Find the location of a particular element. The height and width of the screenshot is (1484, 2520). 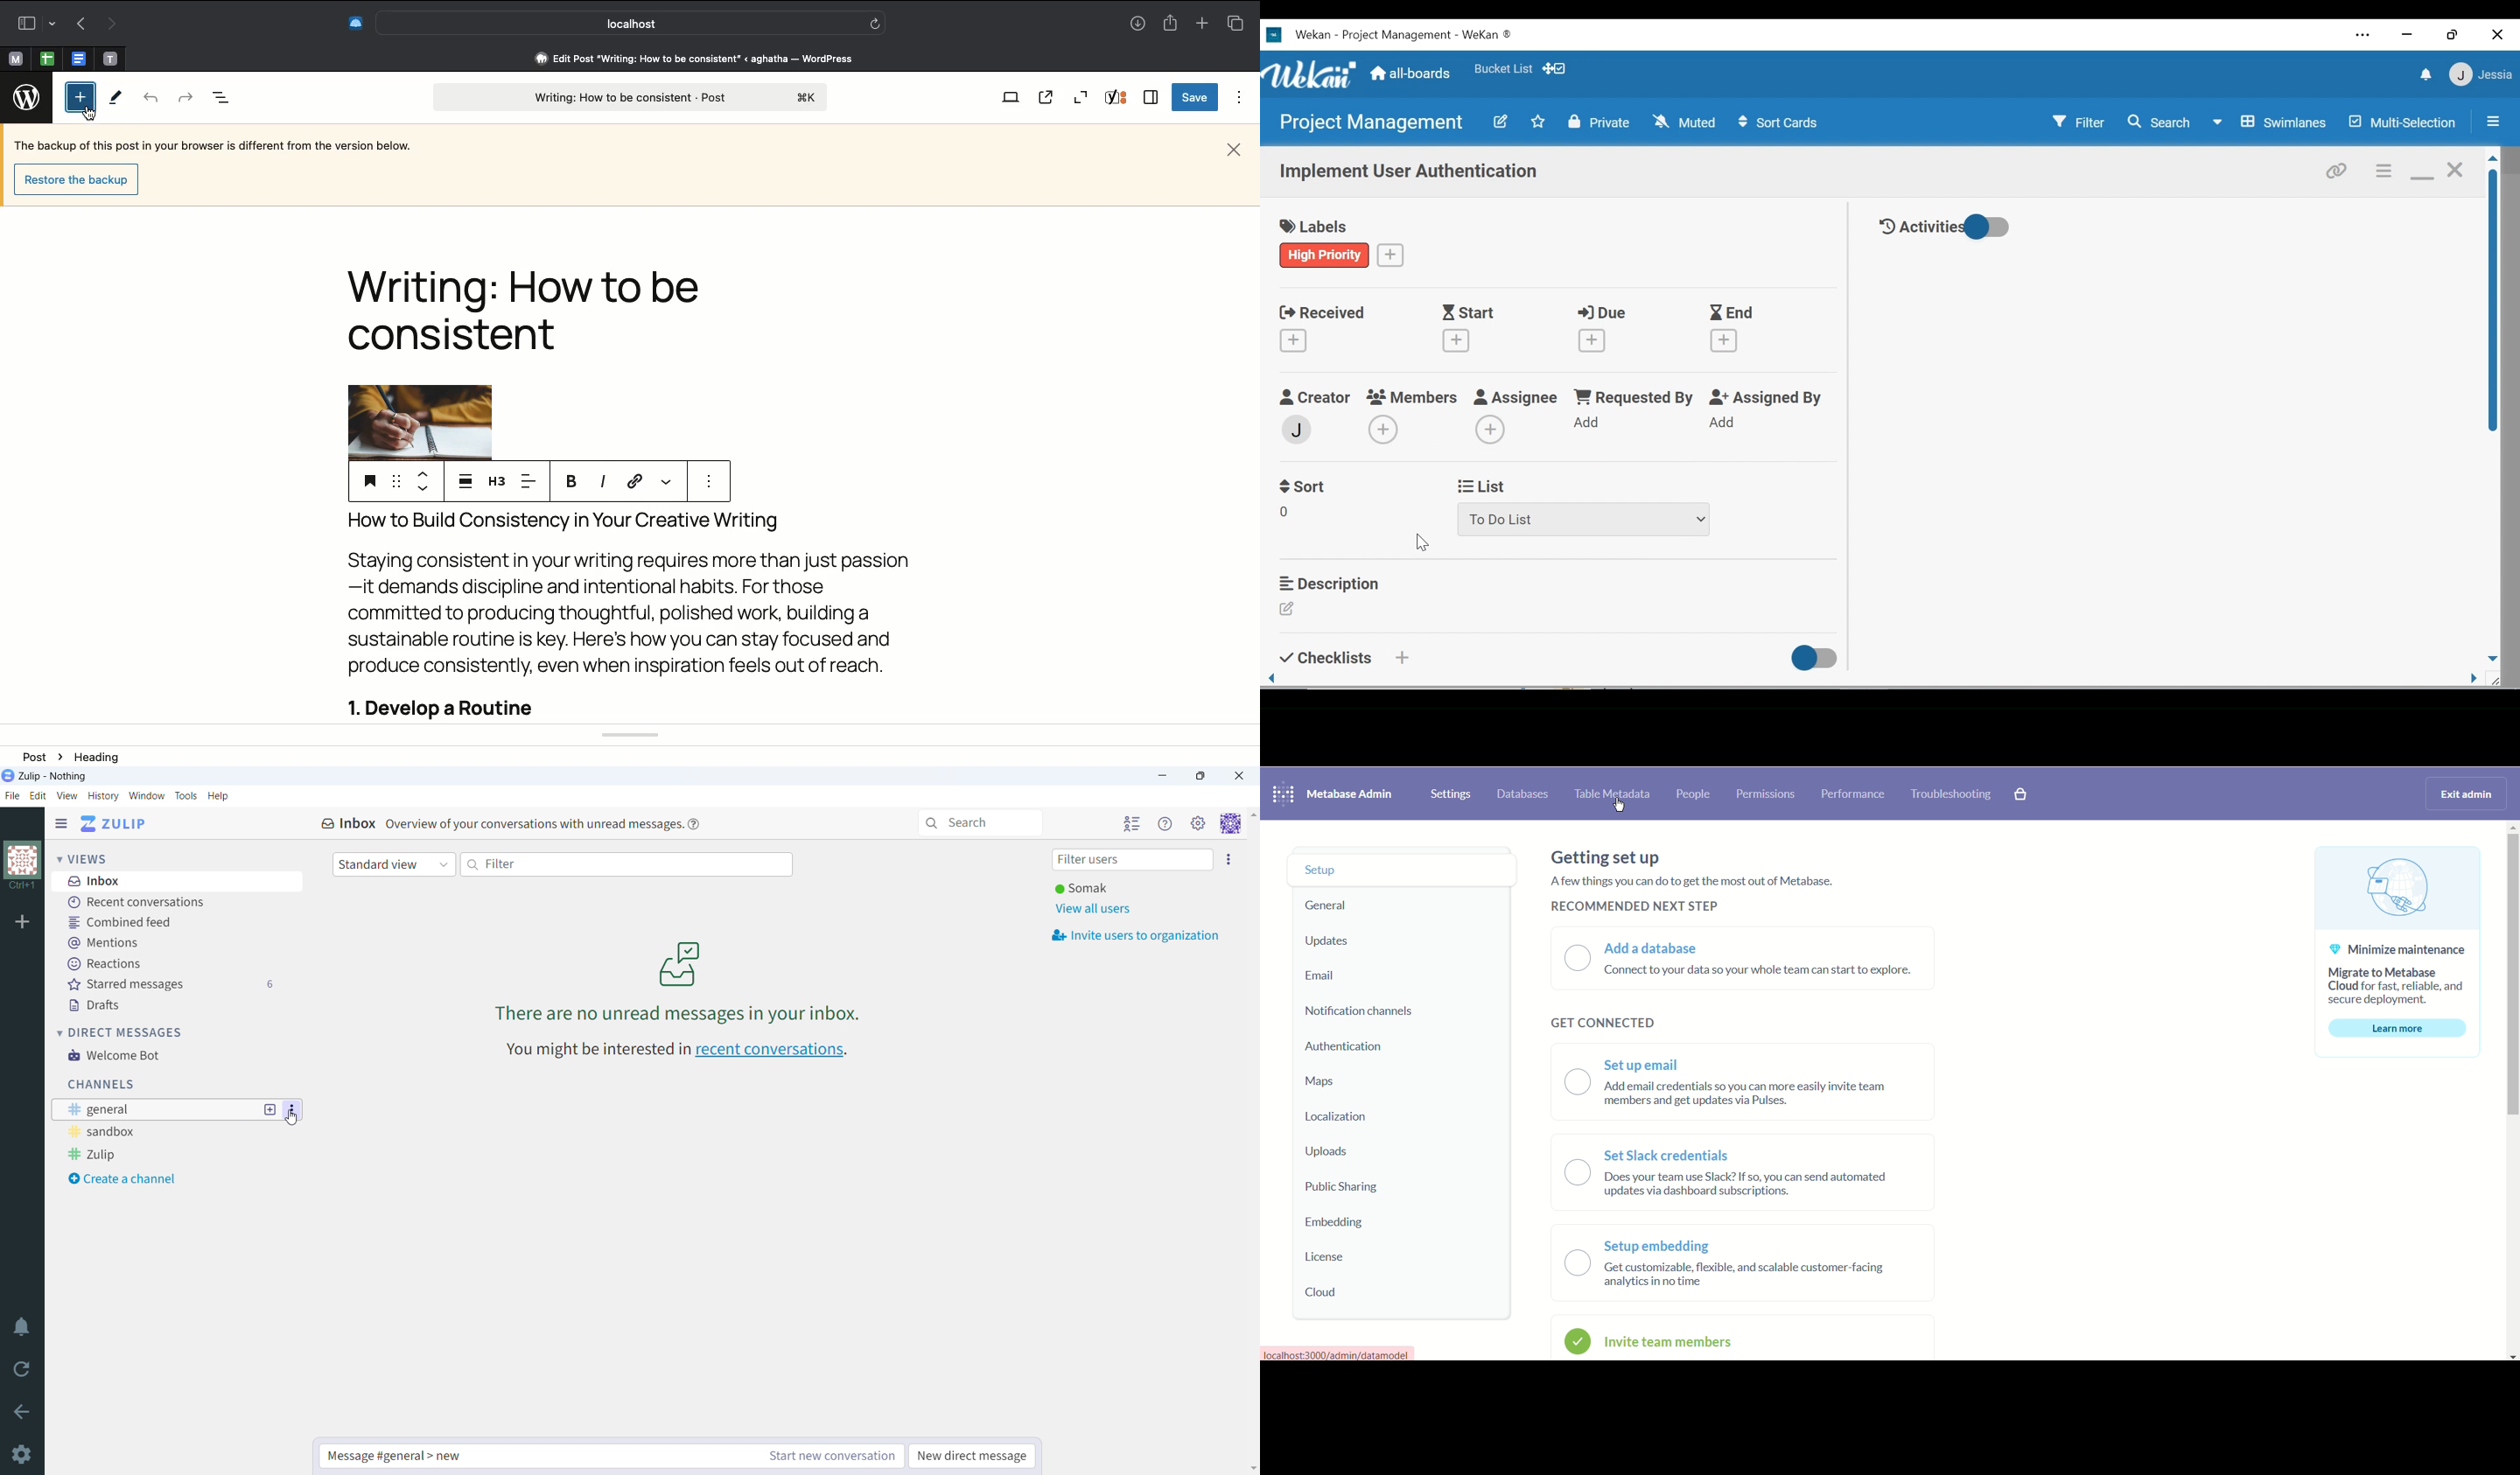

Image is located at coordinates (94, 755).